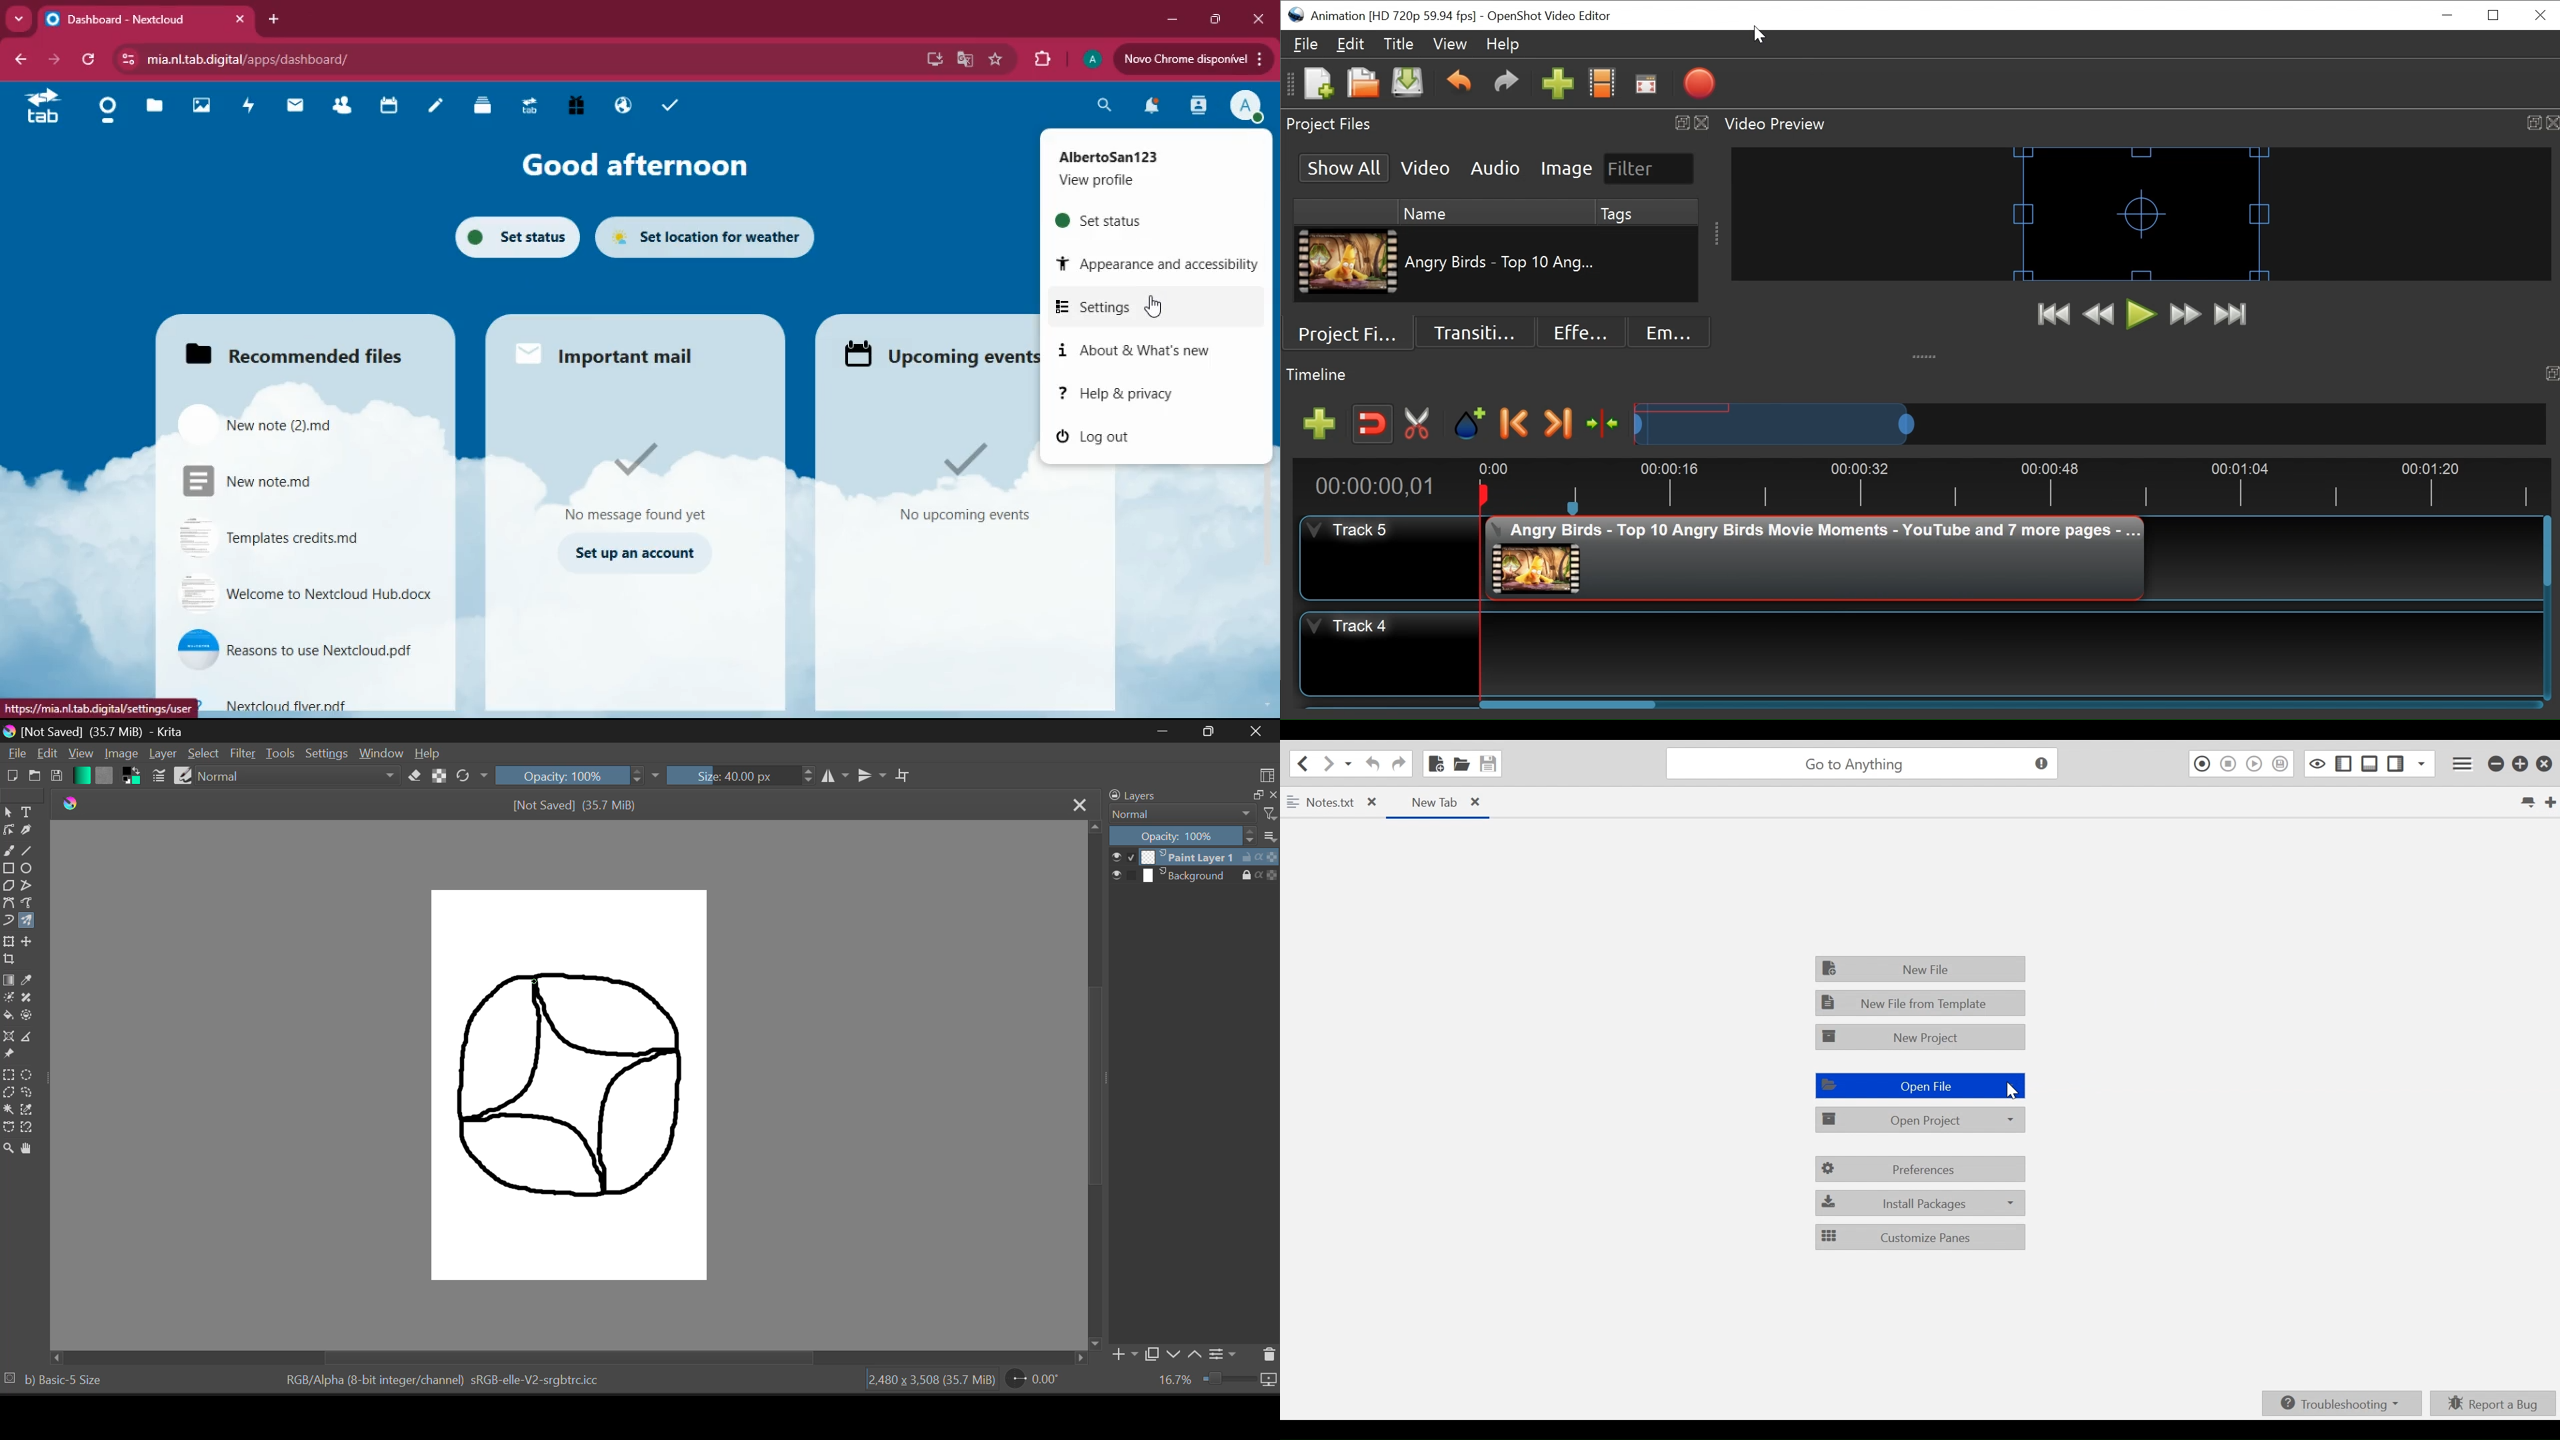  What do you see at coordinates (624, 106) in the screenshot?
I see `public` at bounding box center [624, 106].